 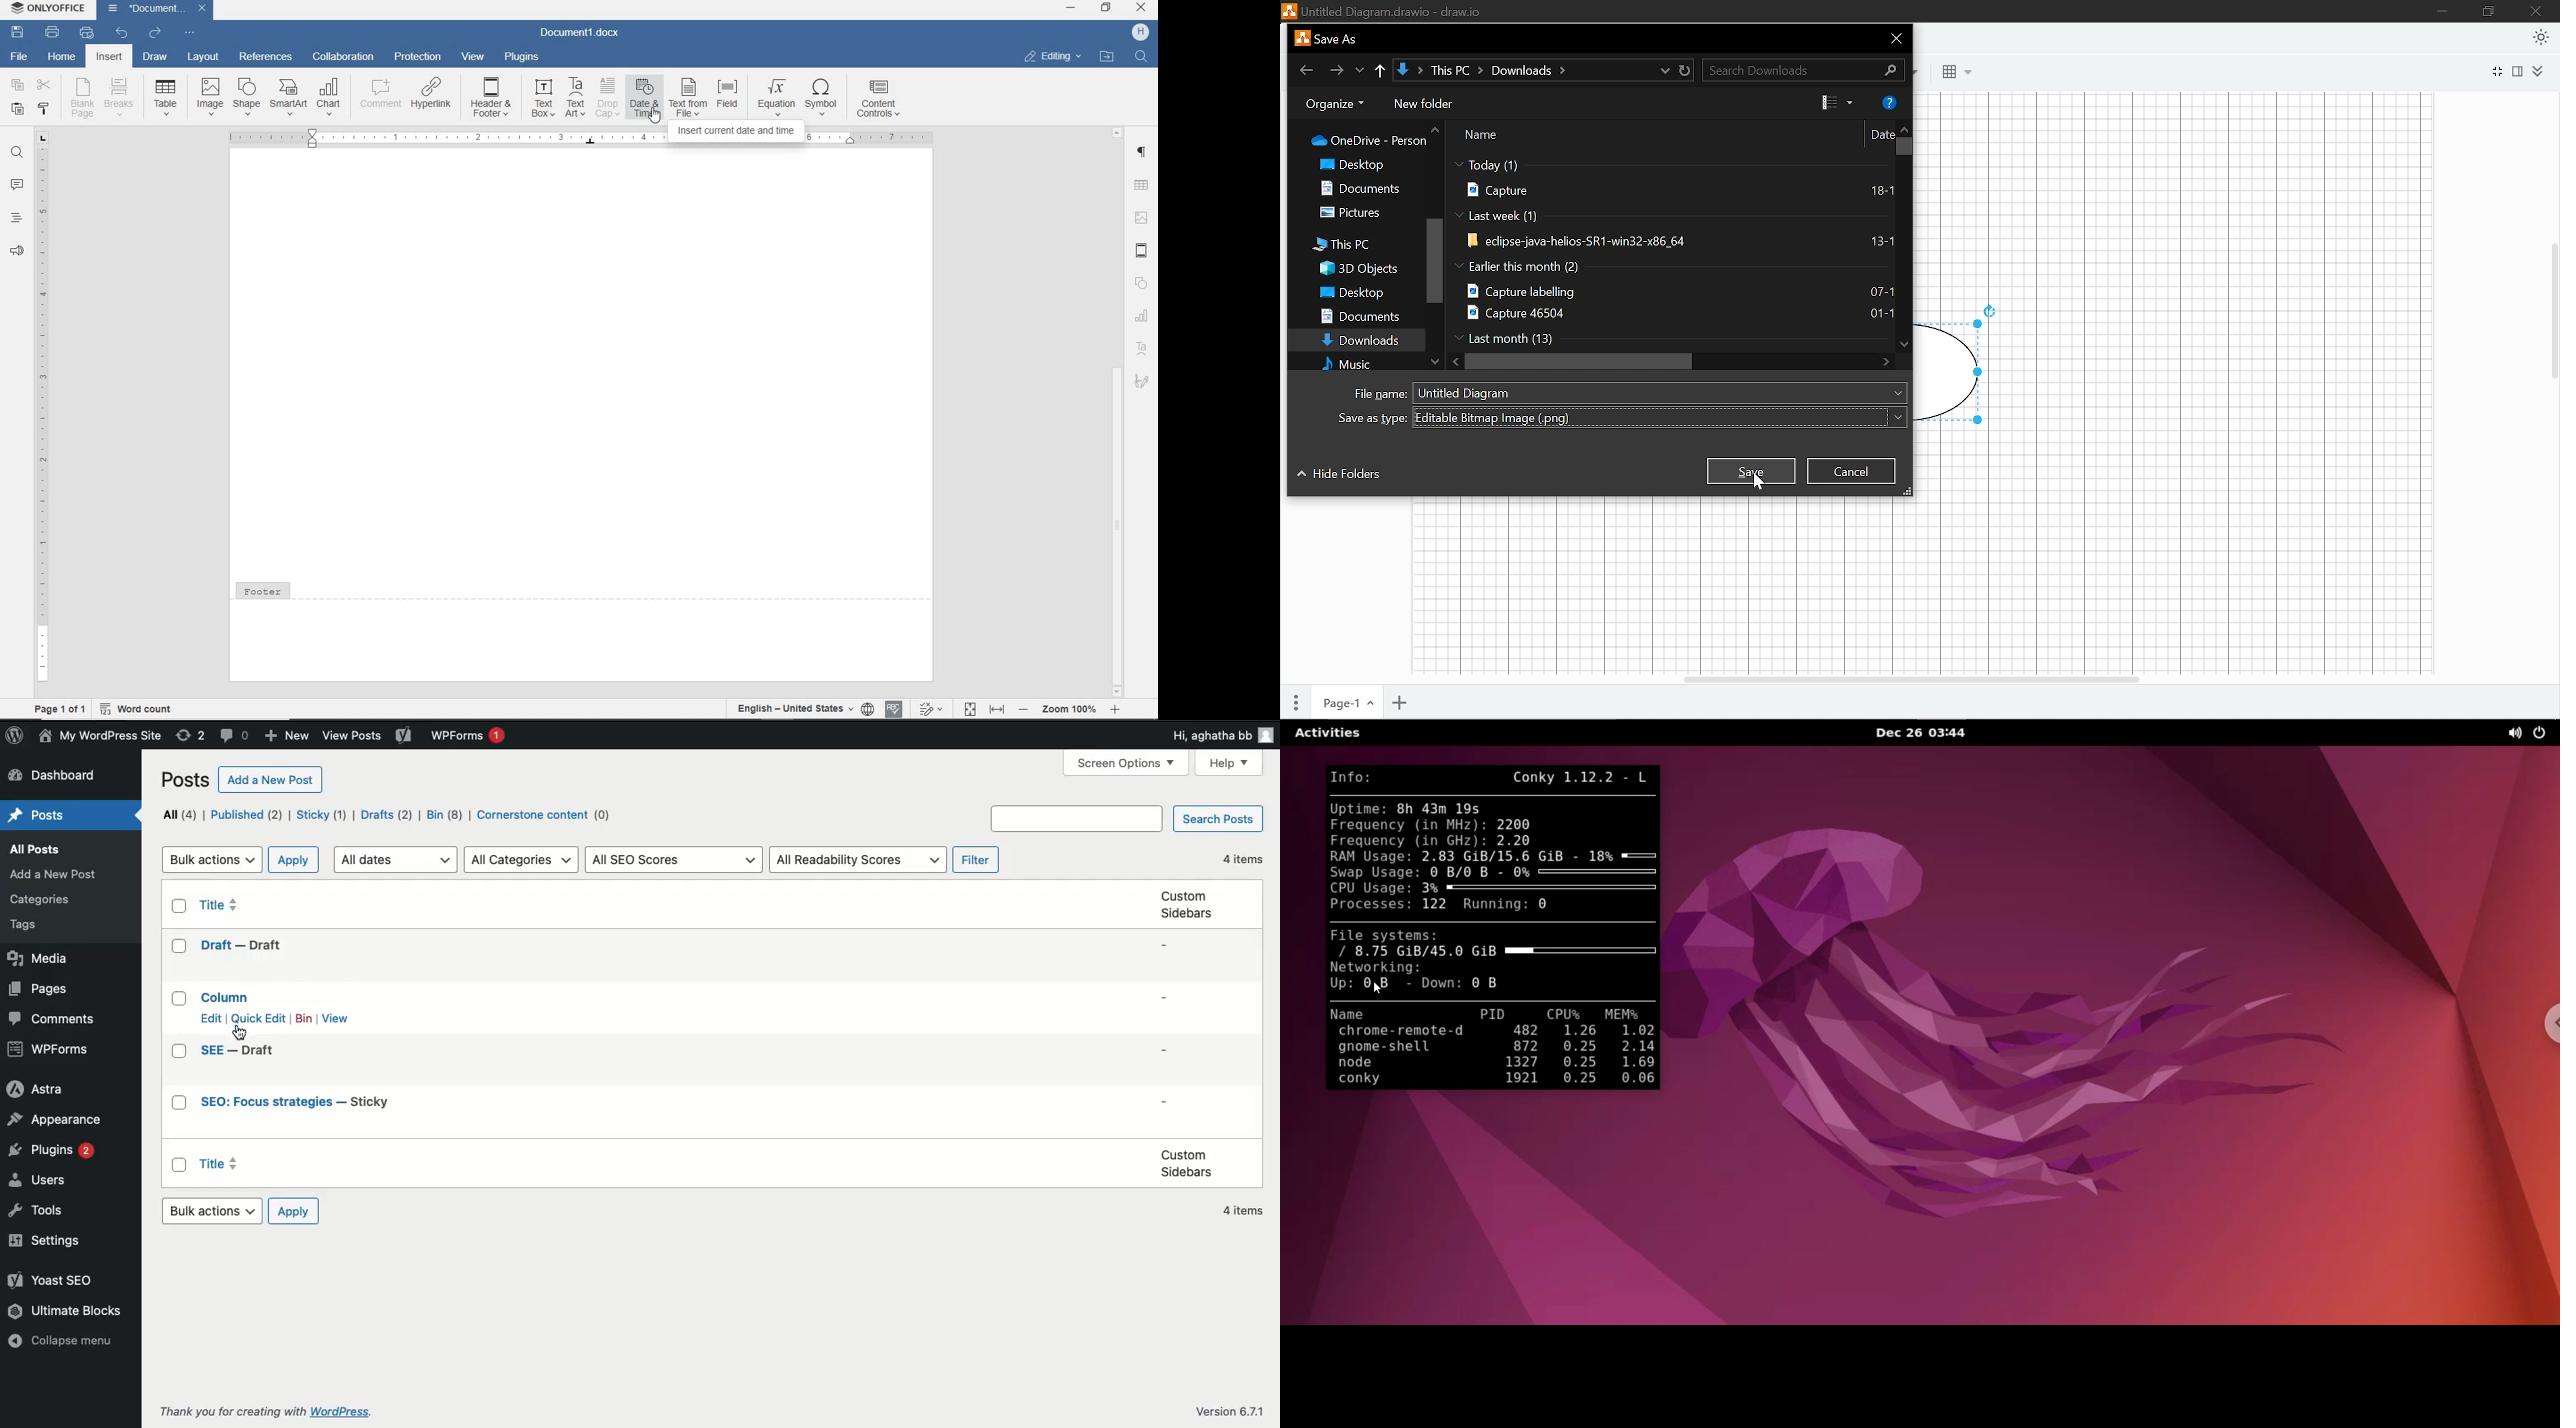 I want to click on insert, so click(x=110, y=57).